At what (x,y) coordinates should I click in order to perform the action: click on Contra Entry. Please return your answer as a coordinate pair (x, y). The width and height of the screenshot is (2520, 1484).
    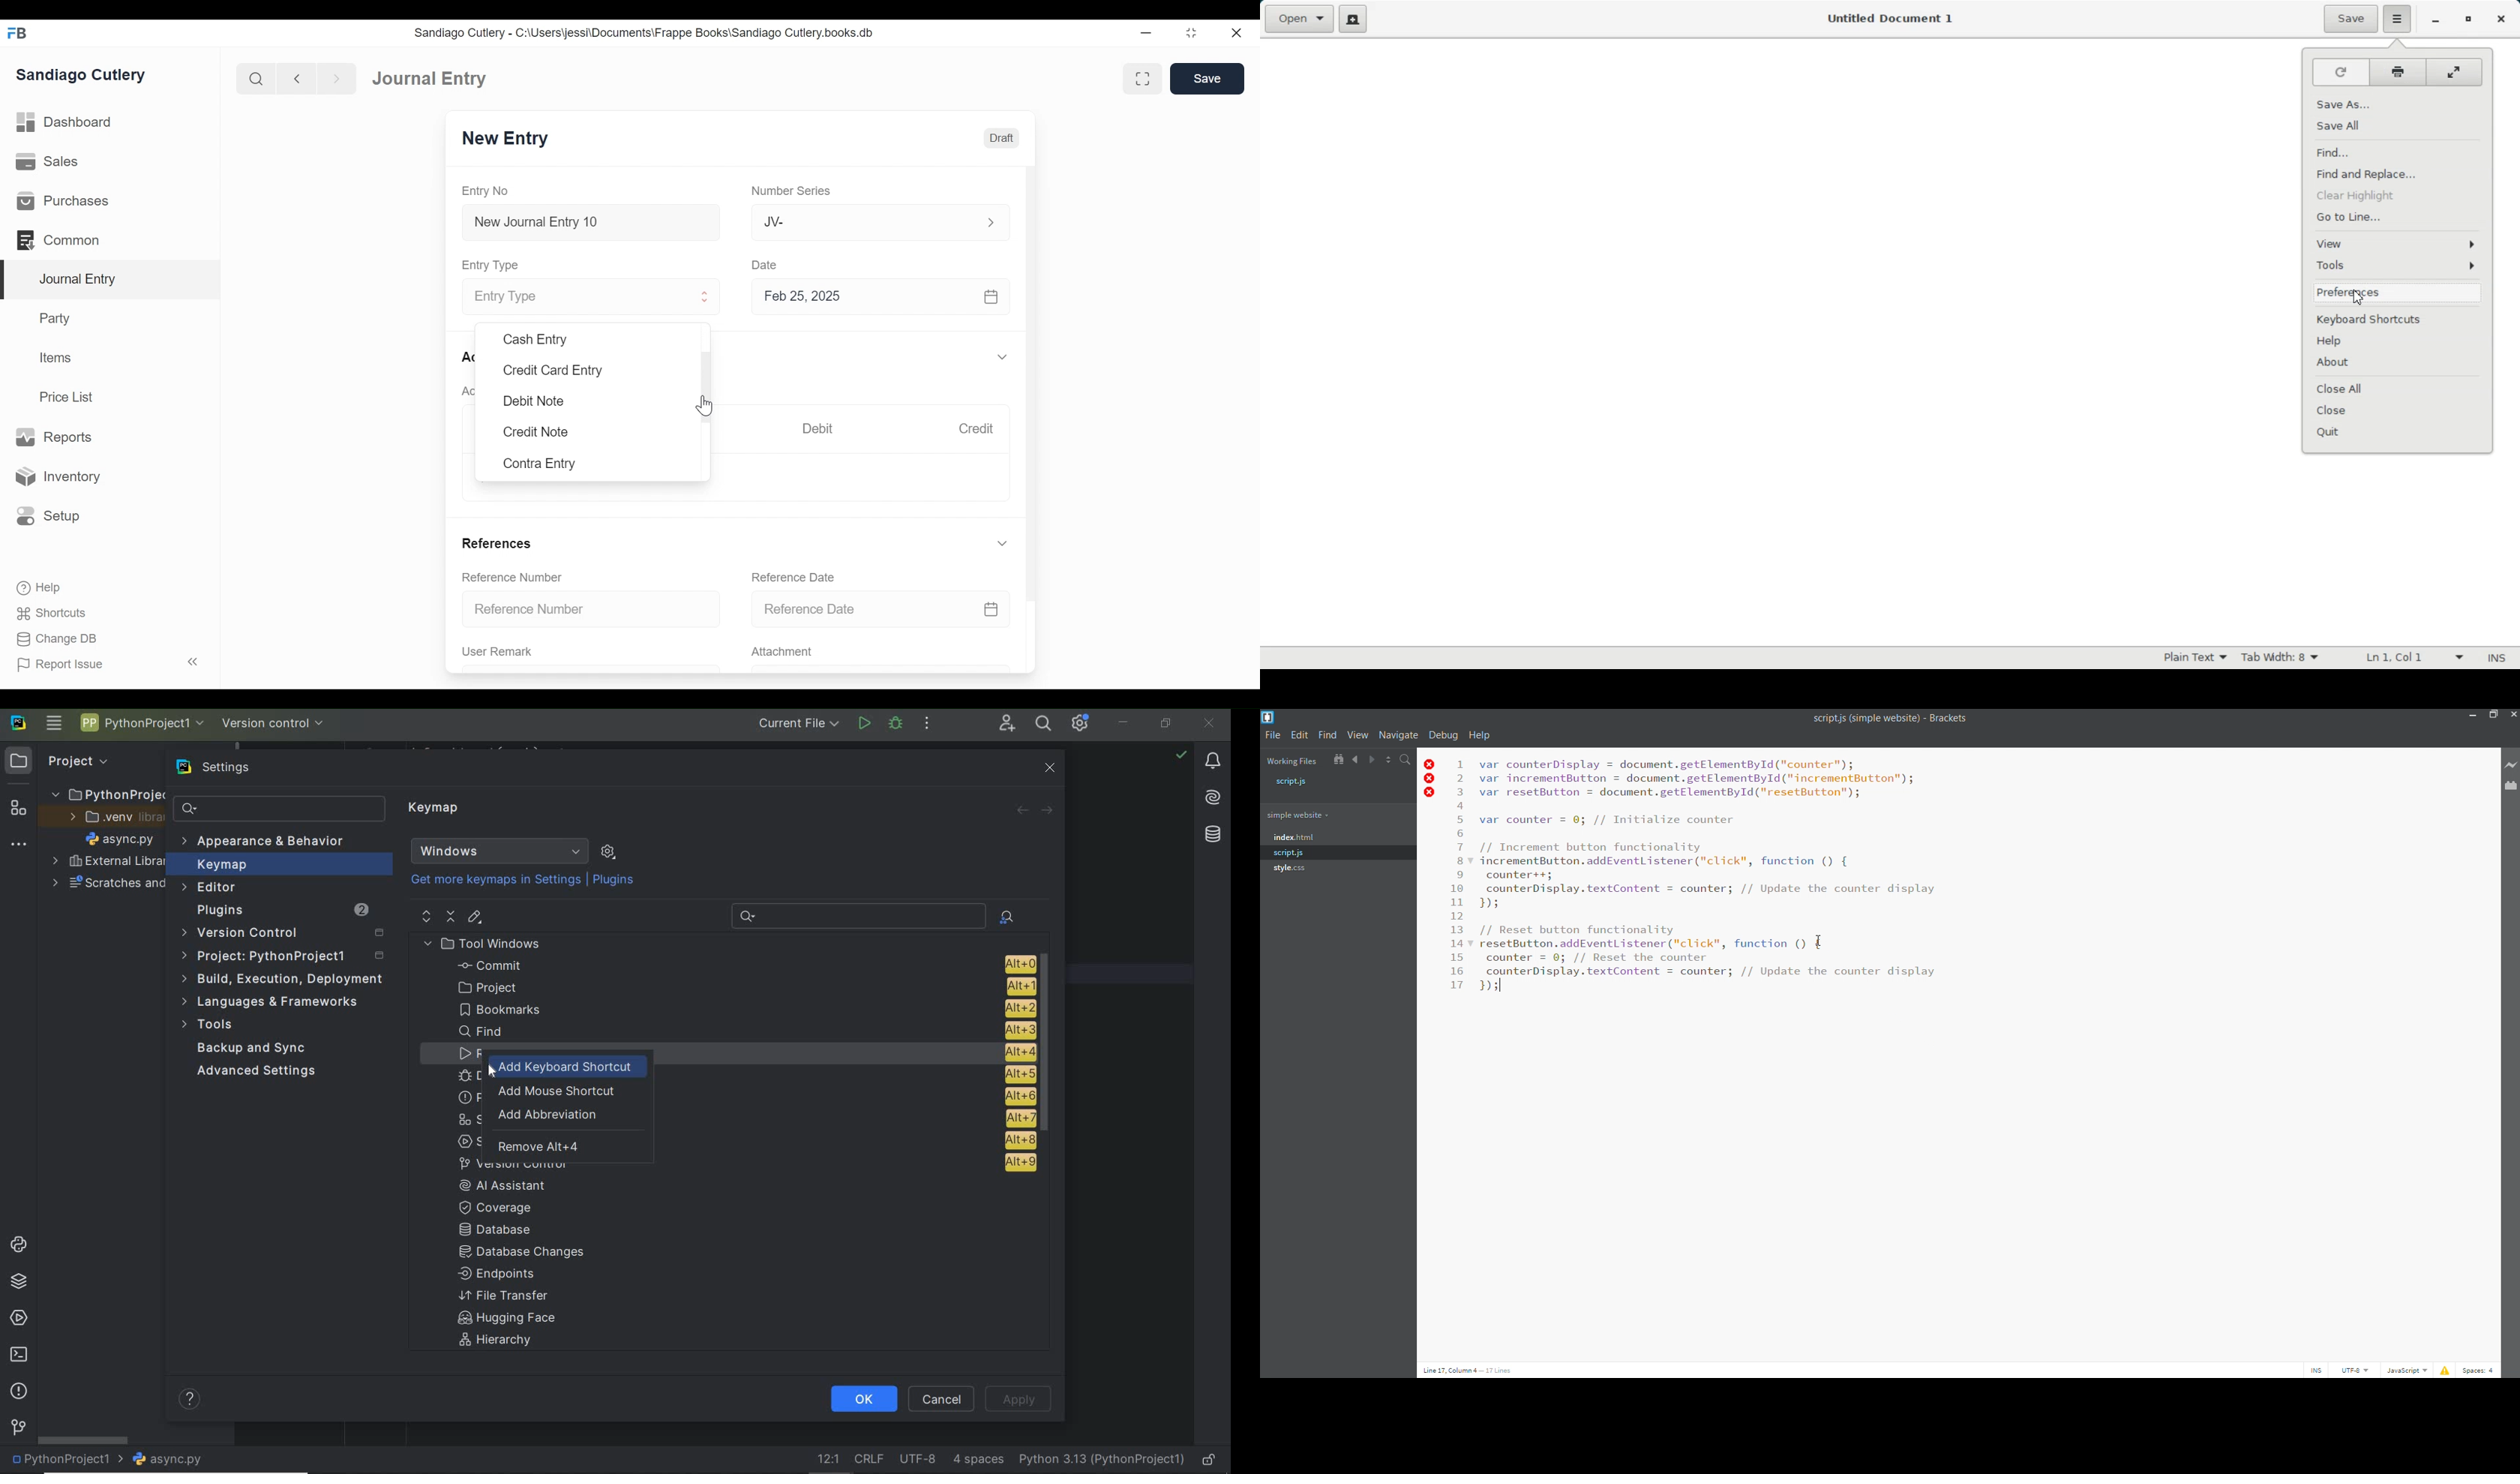
    Looking at the image, I should click on (541, 463).